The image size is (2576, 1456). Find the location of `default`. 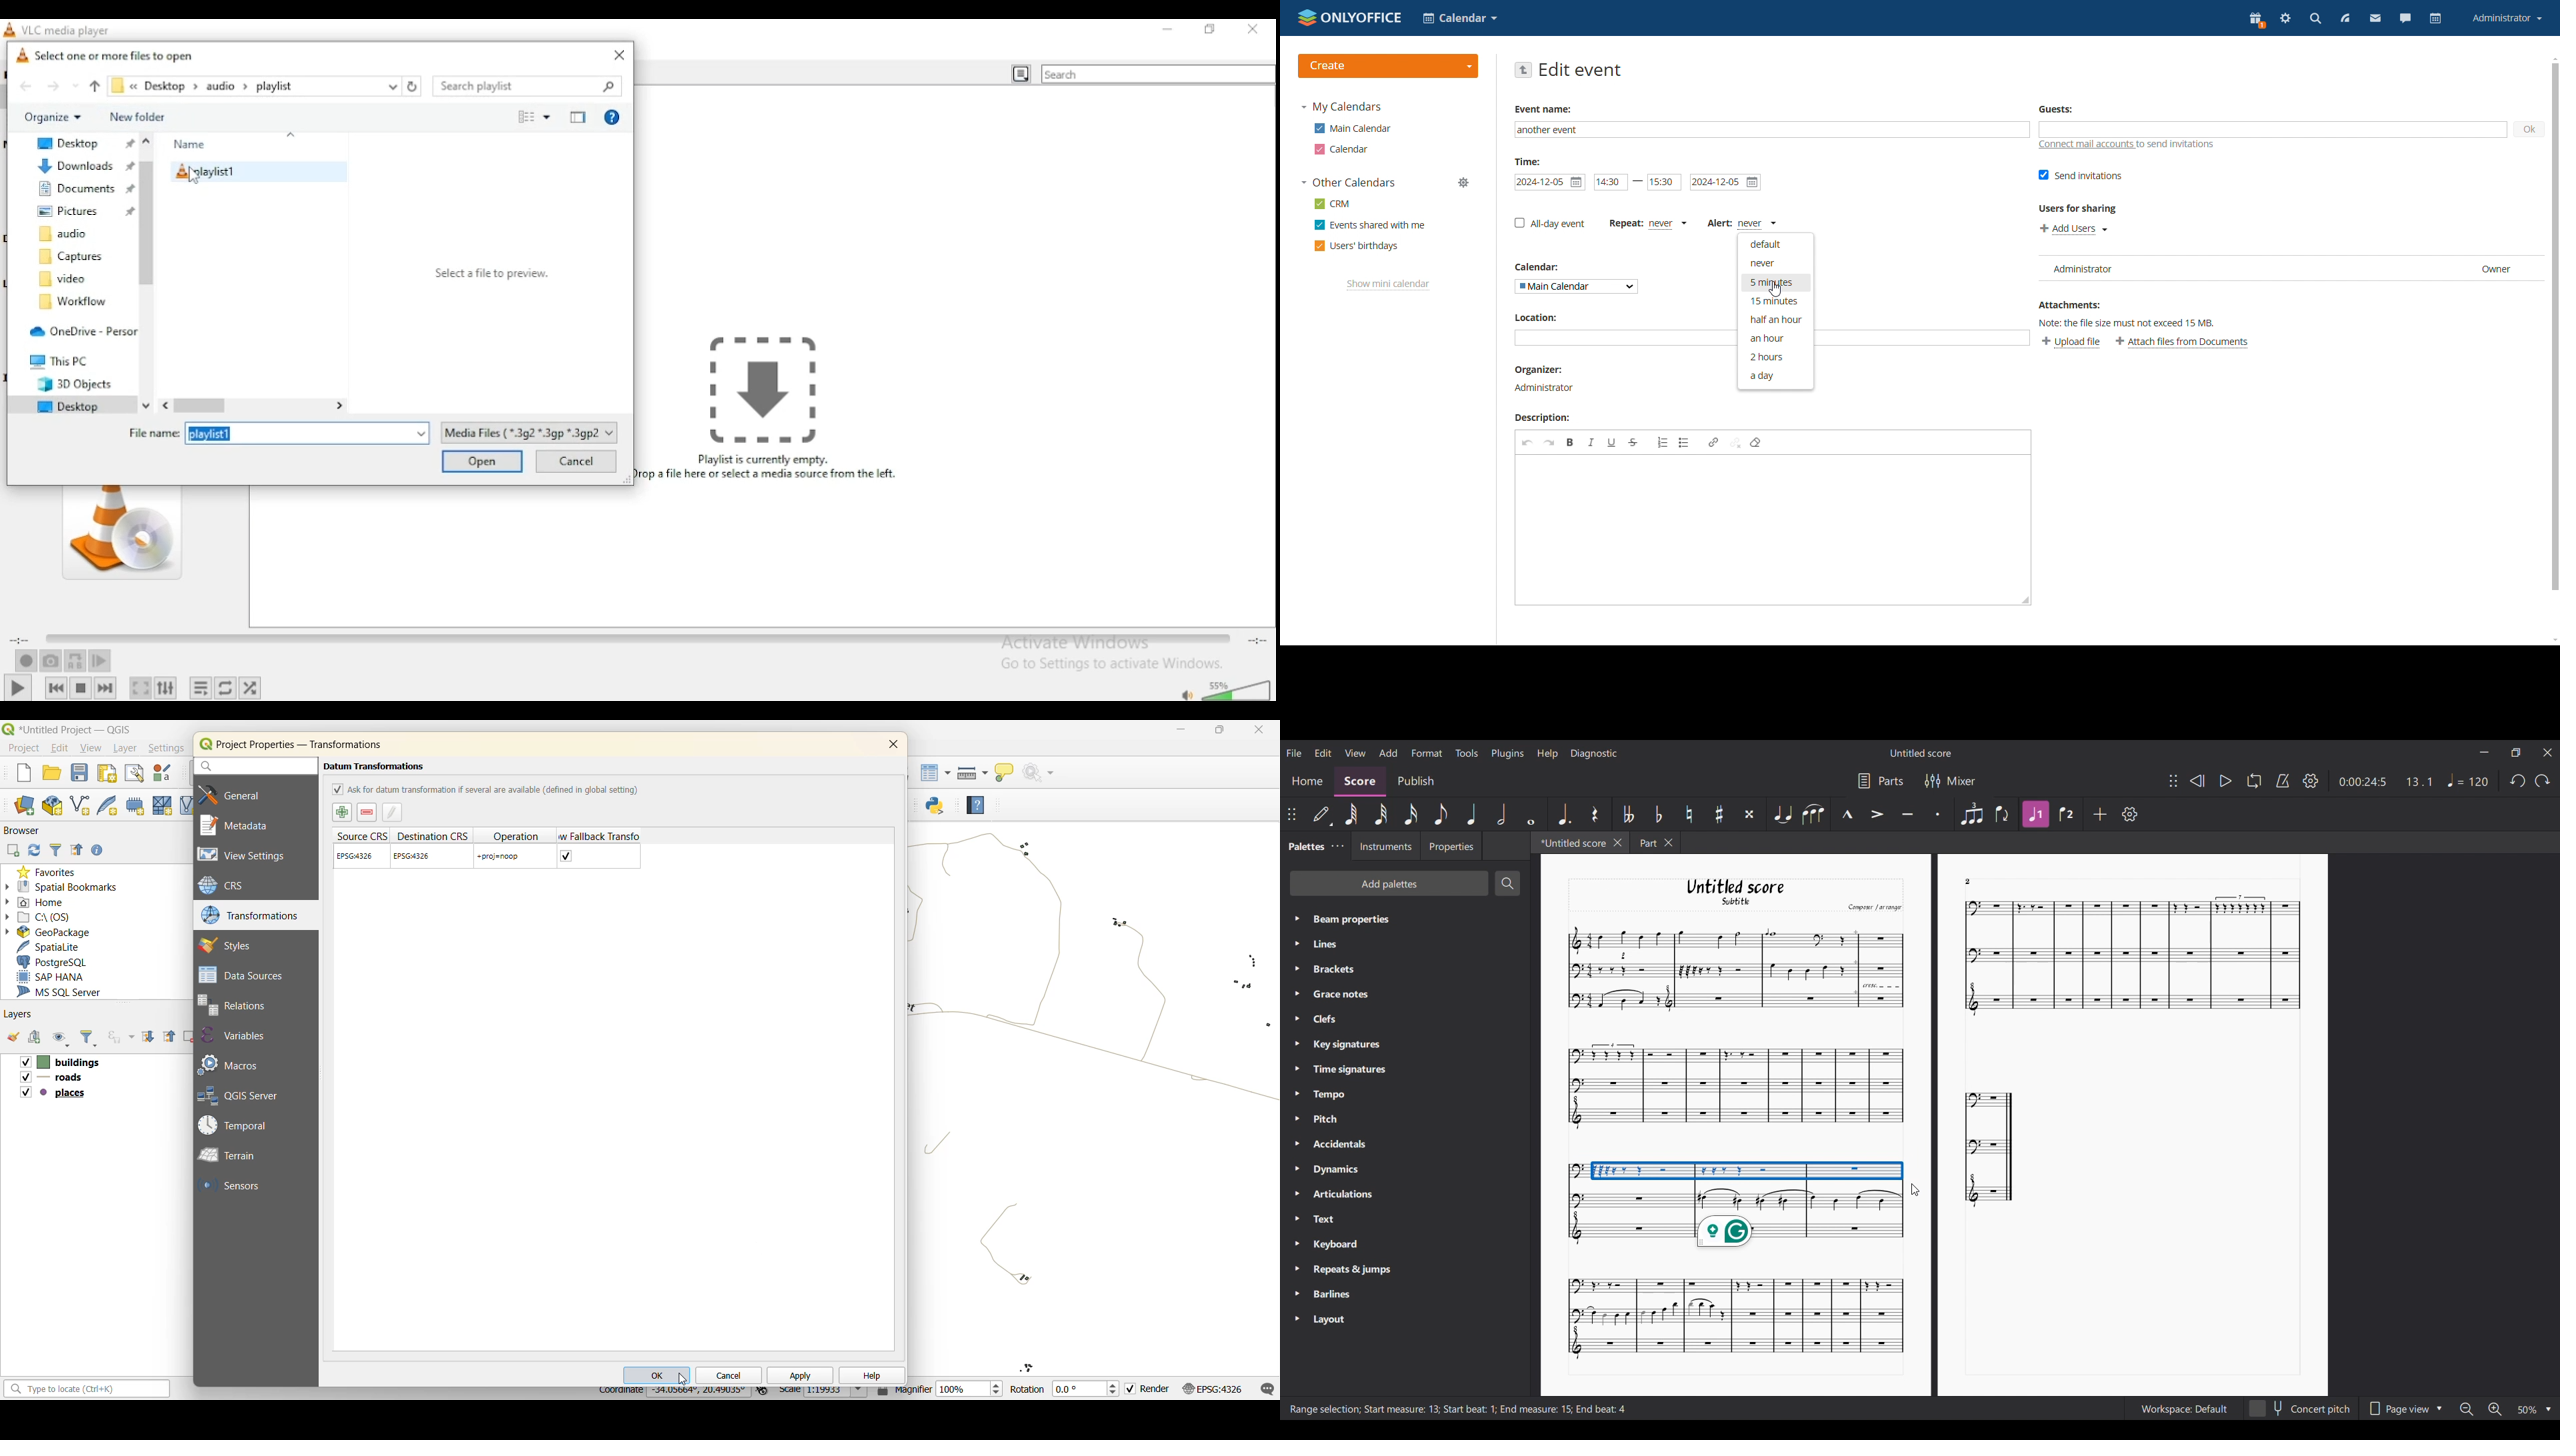

default is located at coordinates (1776, 244).